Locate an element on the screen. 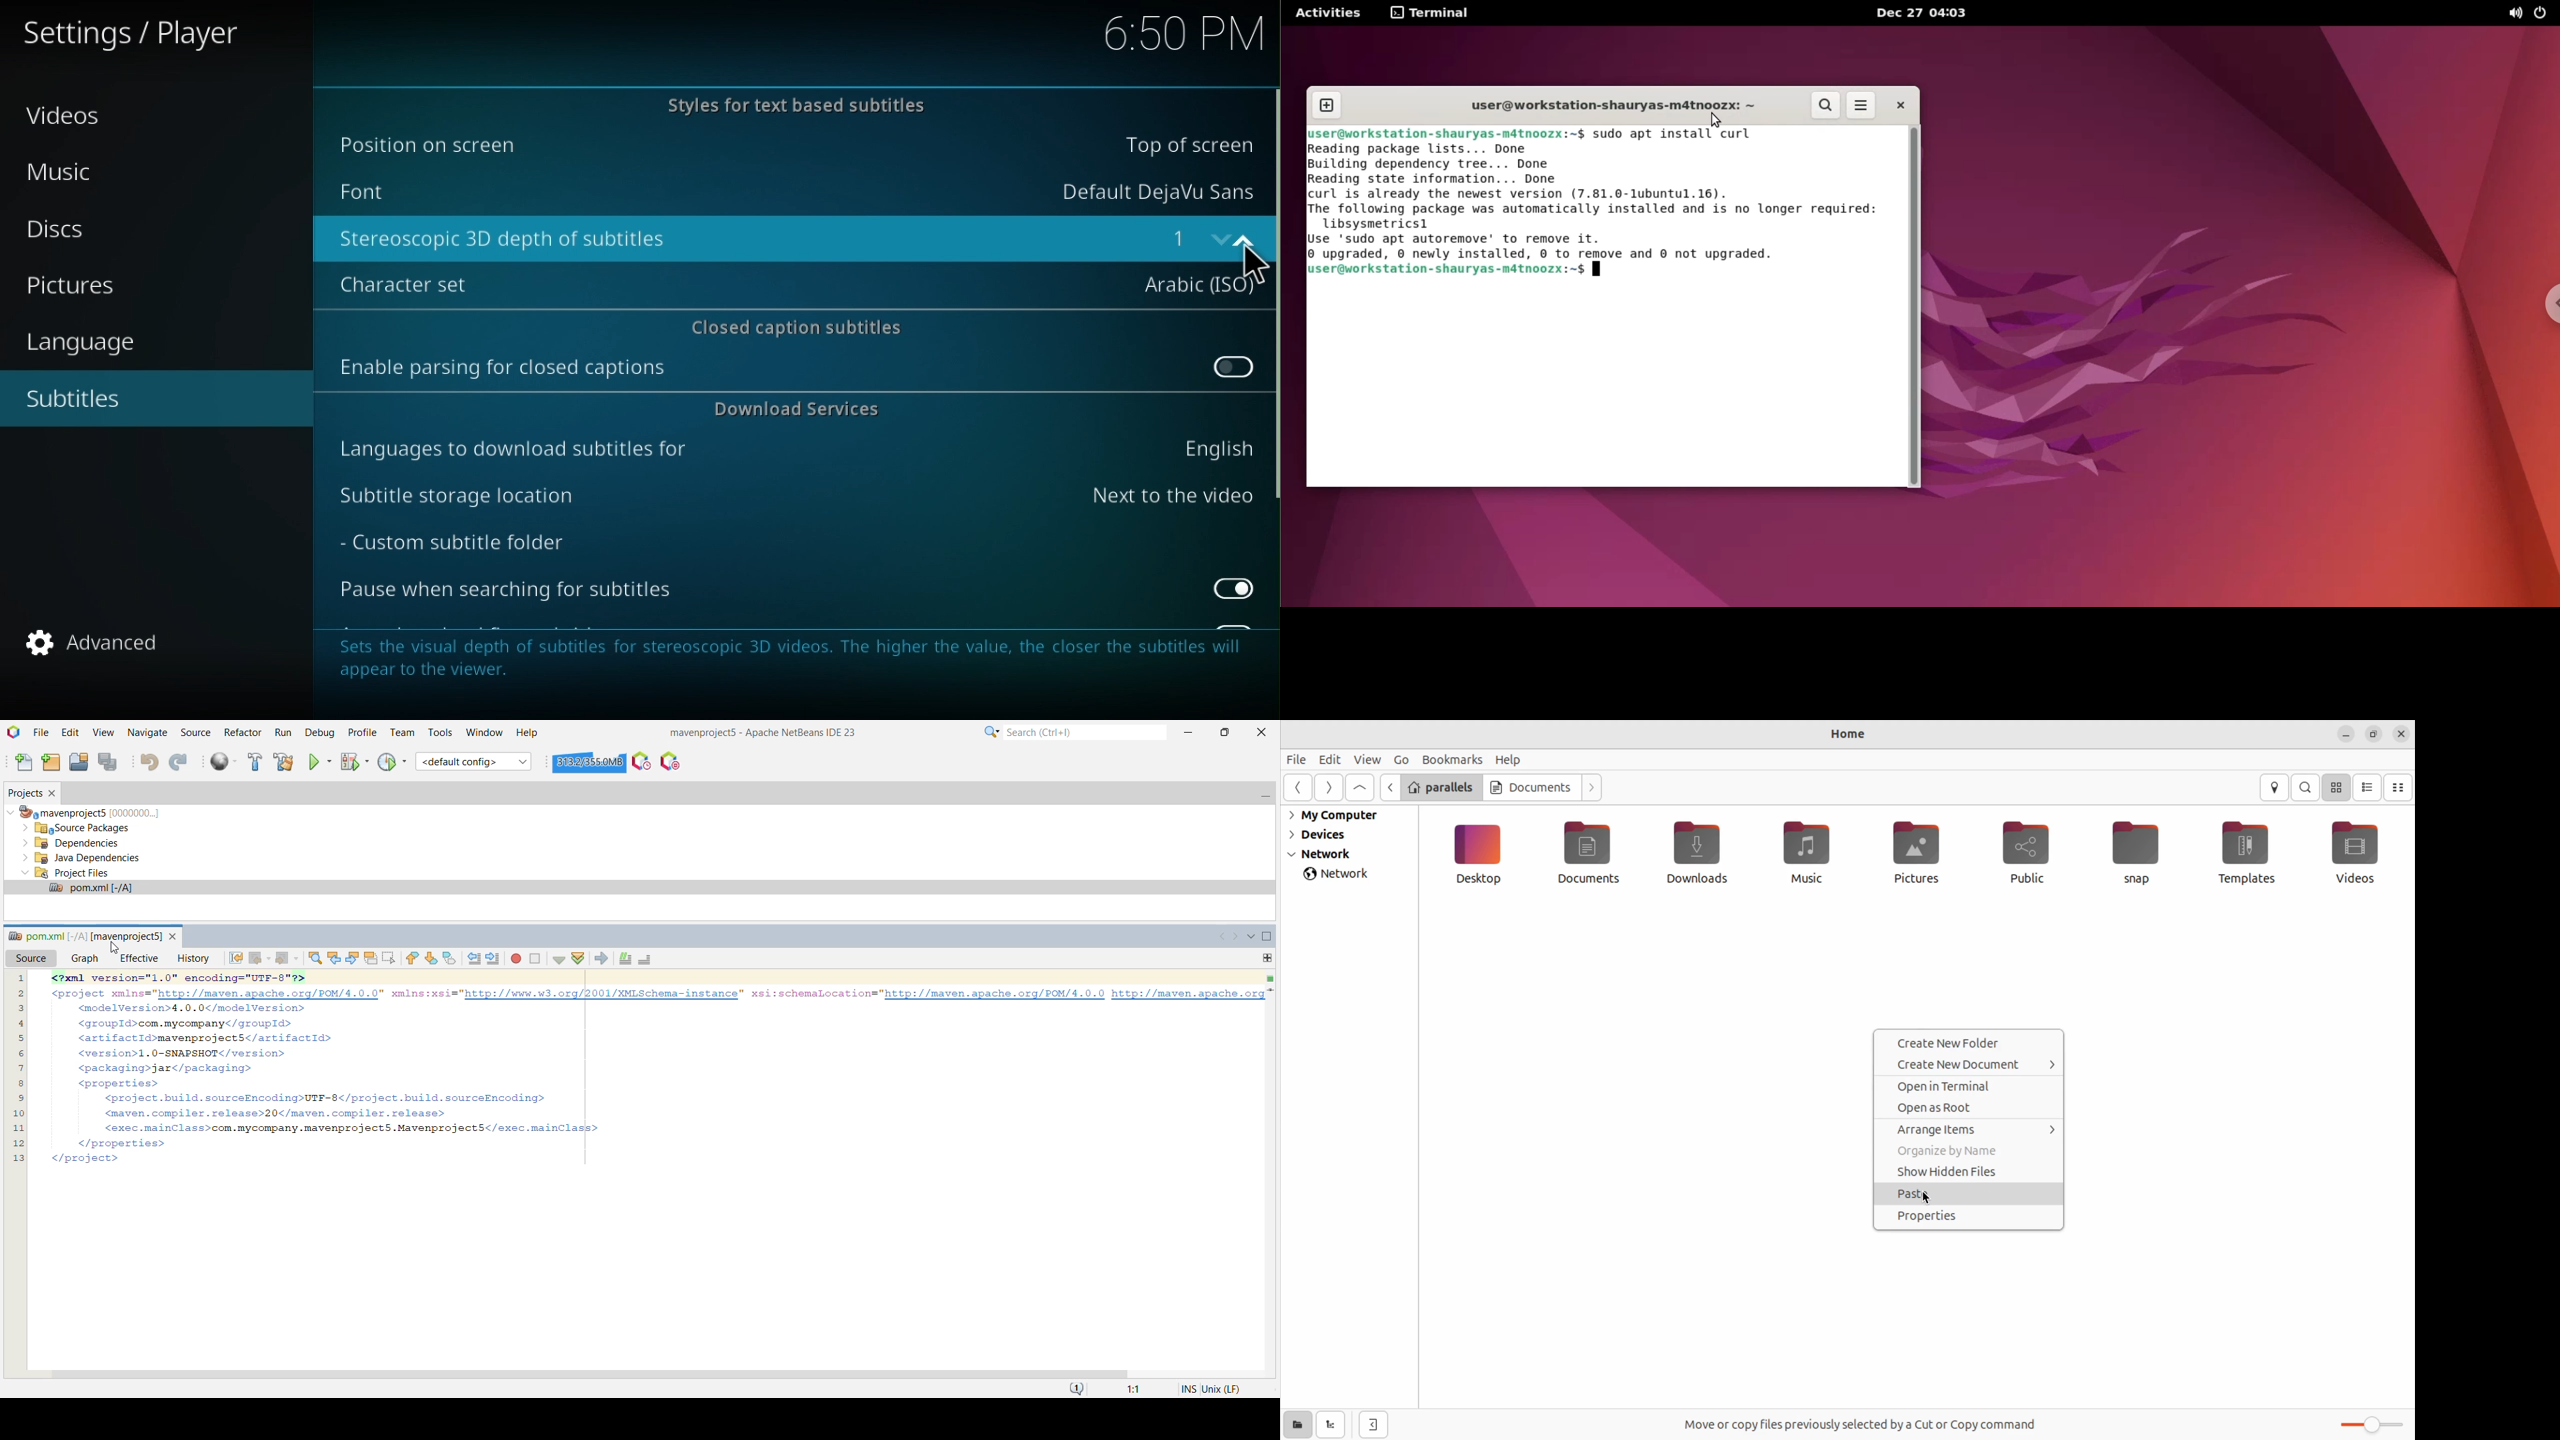 Image resolution: width=2576 pixels, height=1456 pixels. Click to force garbage collection is located at coordinates (589, 761).